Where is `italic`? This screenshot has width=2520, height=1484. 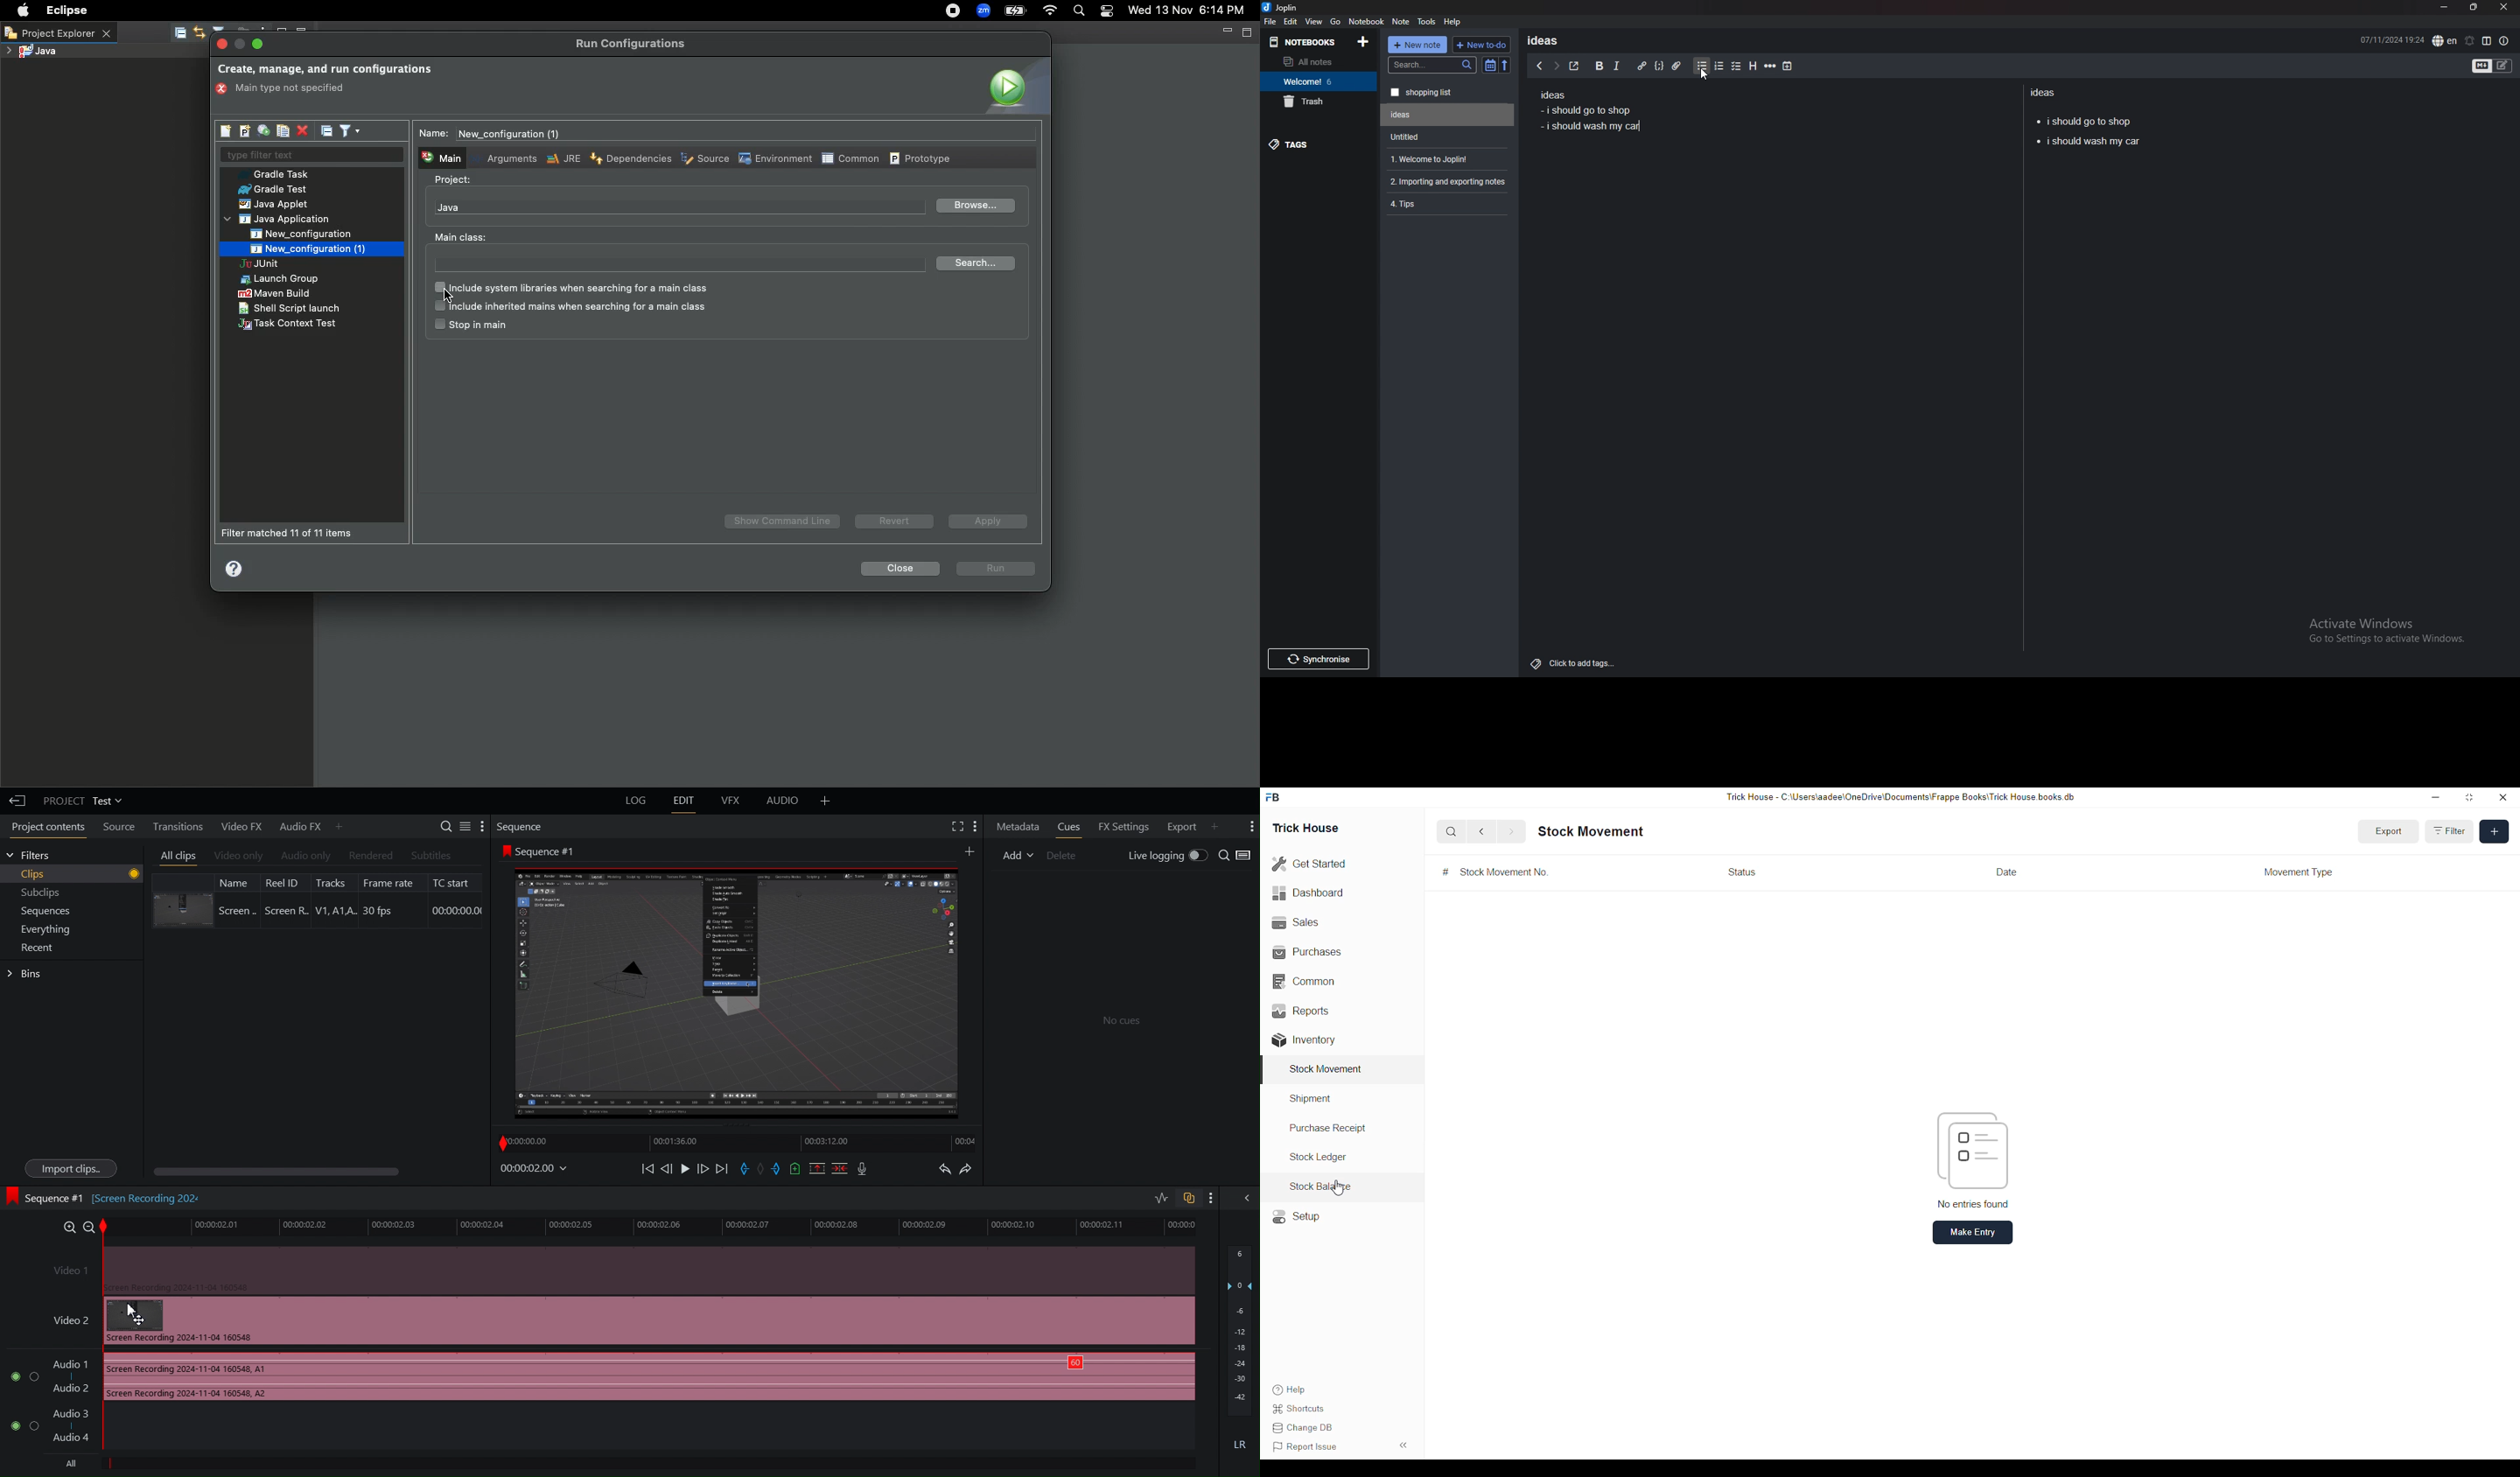 italic is located at coordinates (1616, 66).